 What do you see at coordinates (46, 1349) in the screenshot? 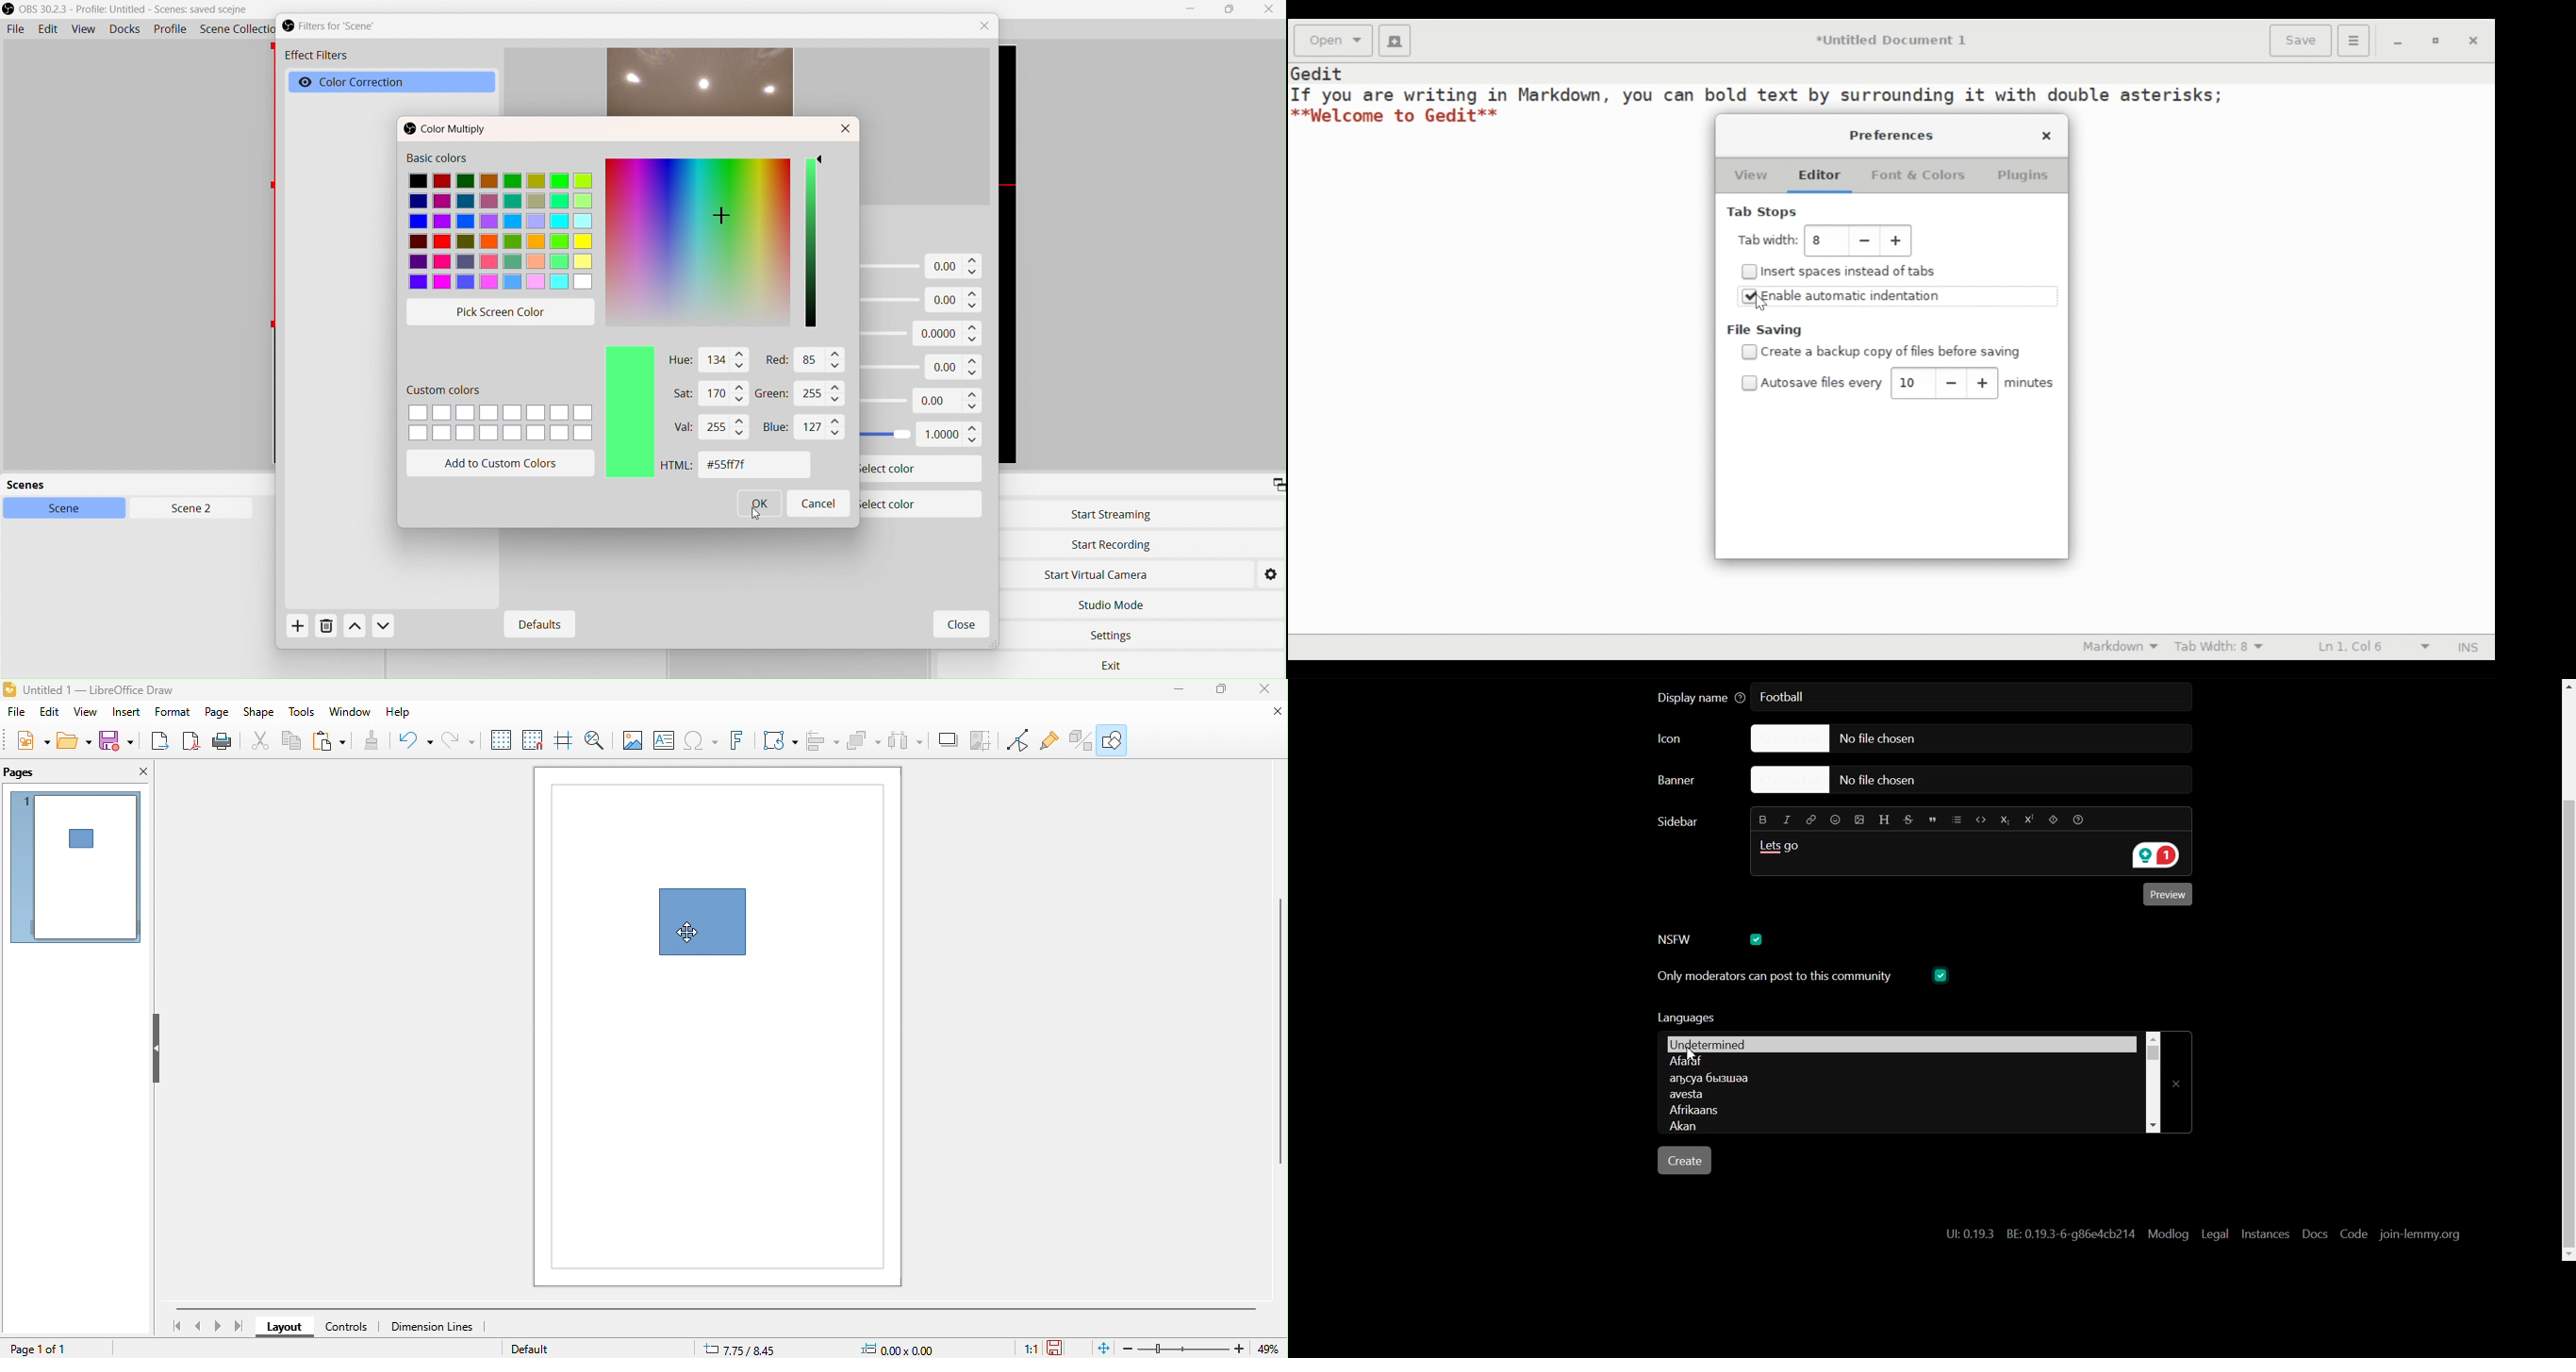
I see `page 1 of 1` at bounding box center [46, 1349].